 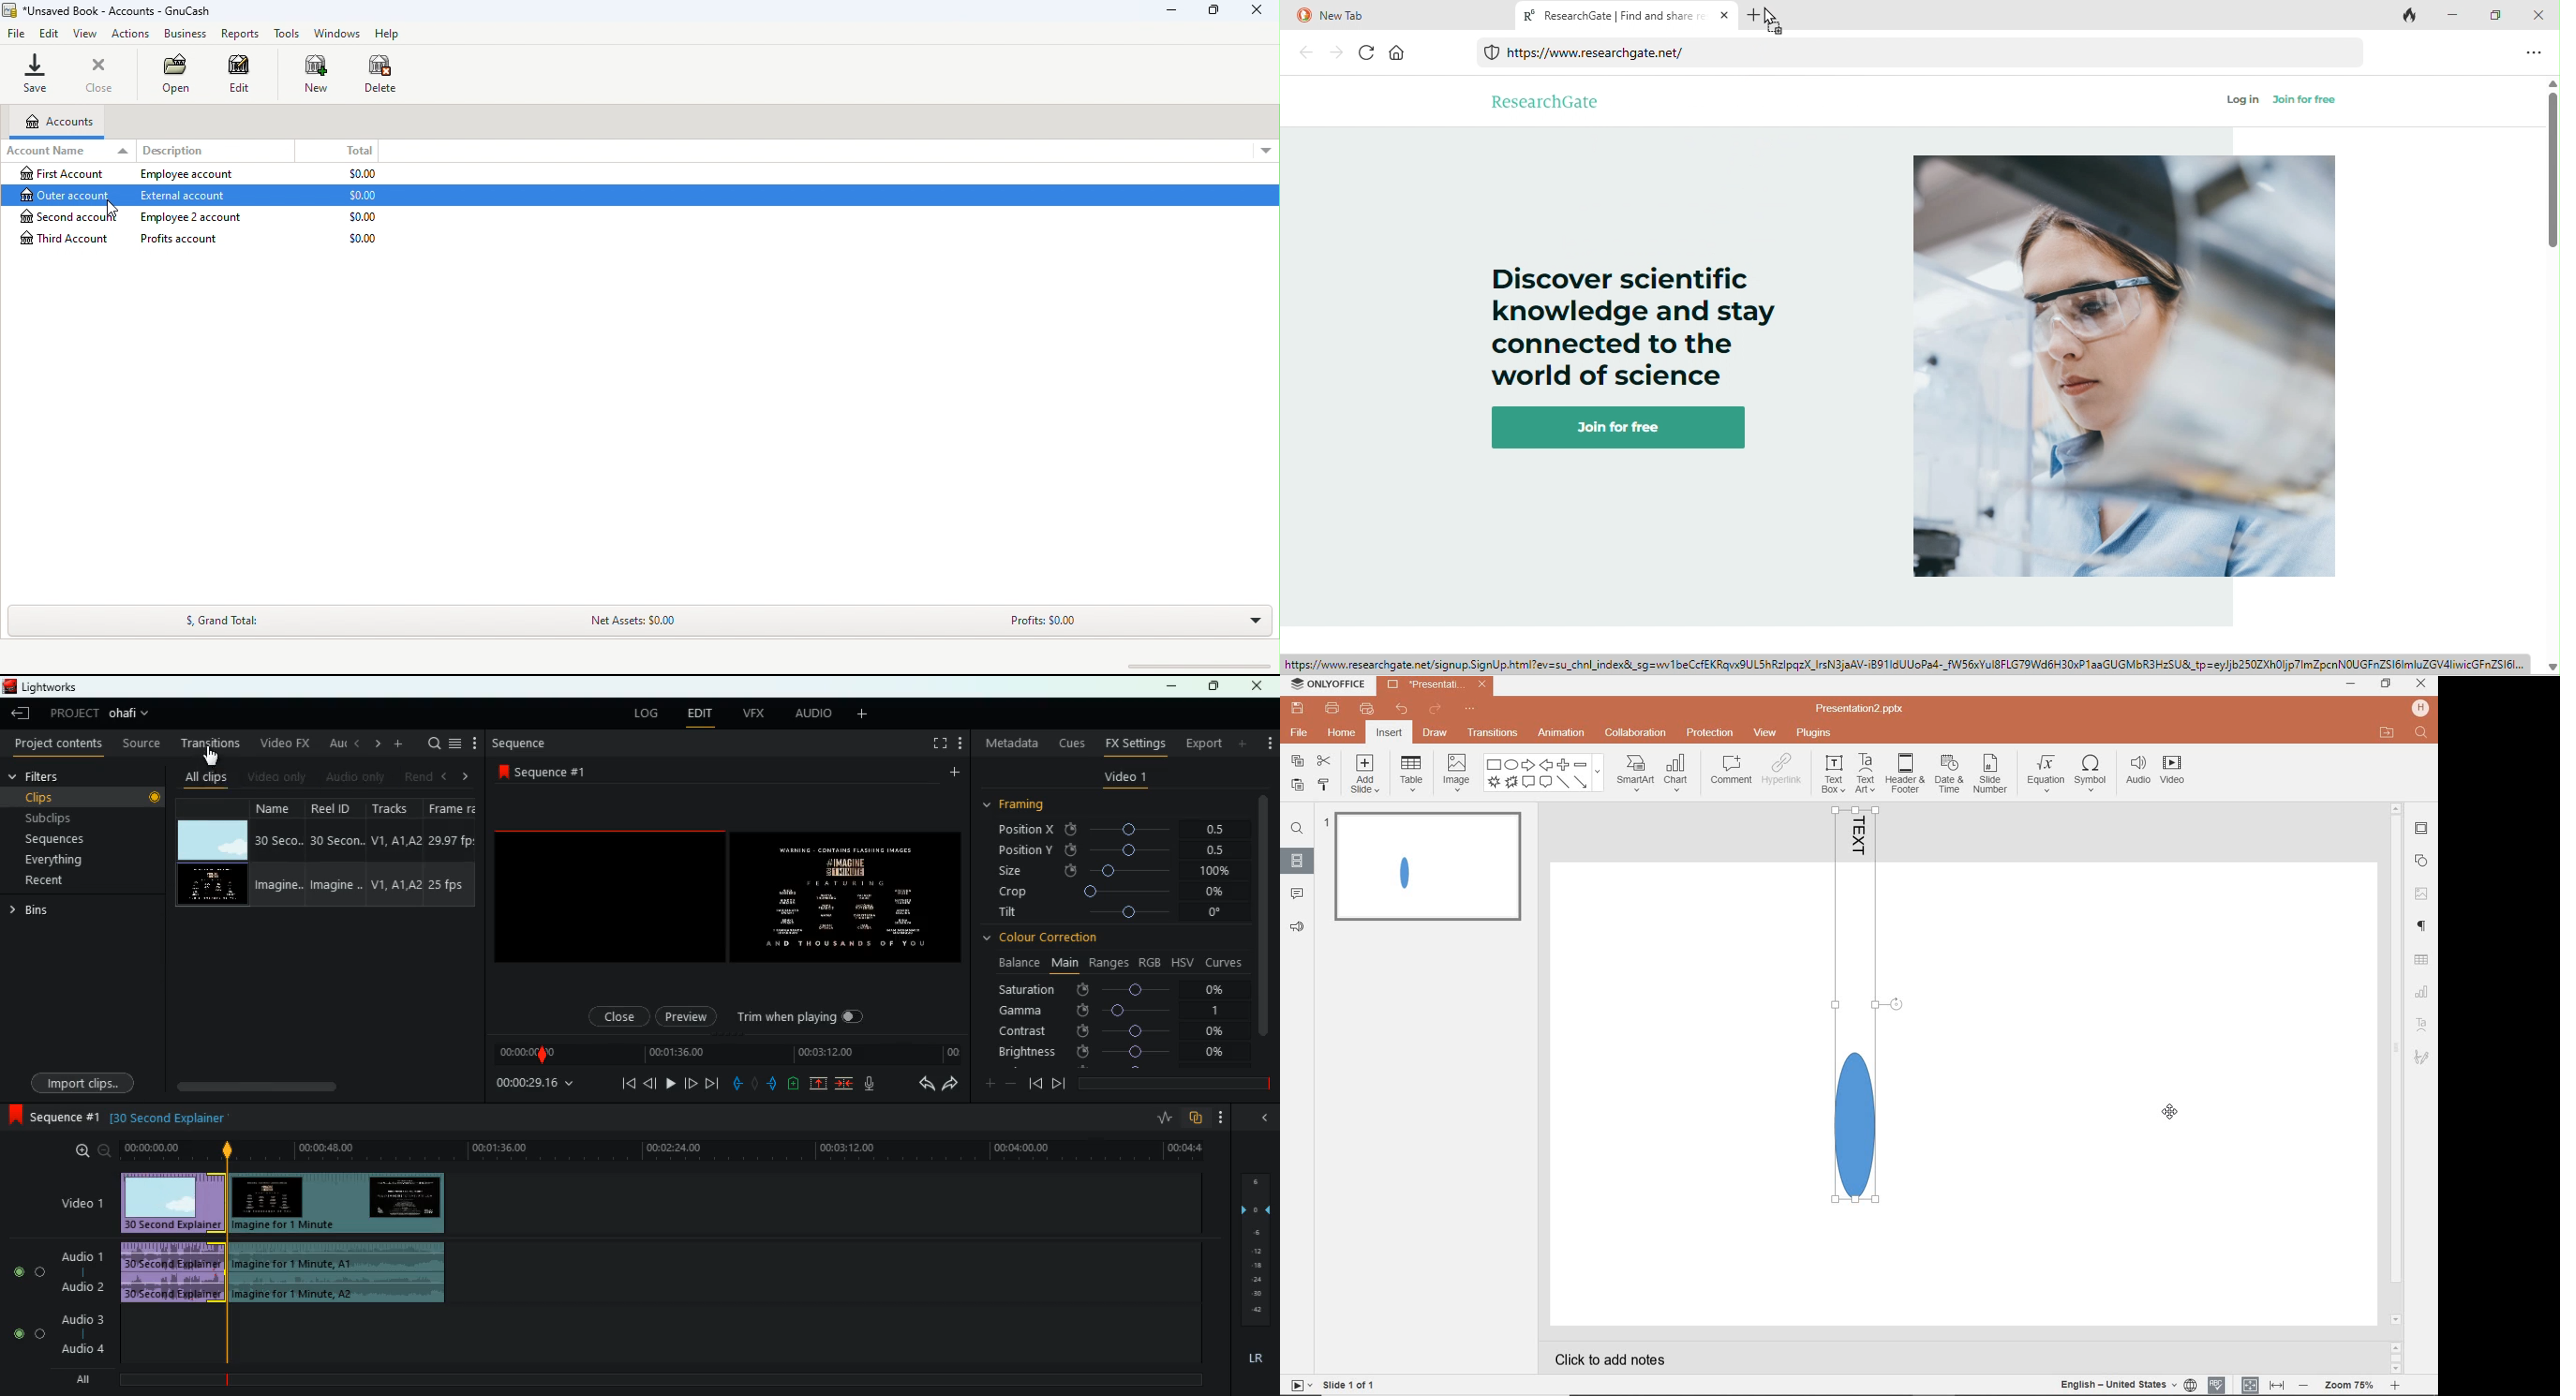 I want to click on Profits, so click(x=1037, y=626).